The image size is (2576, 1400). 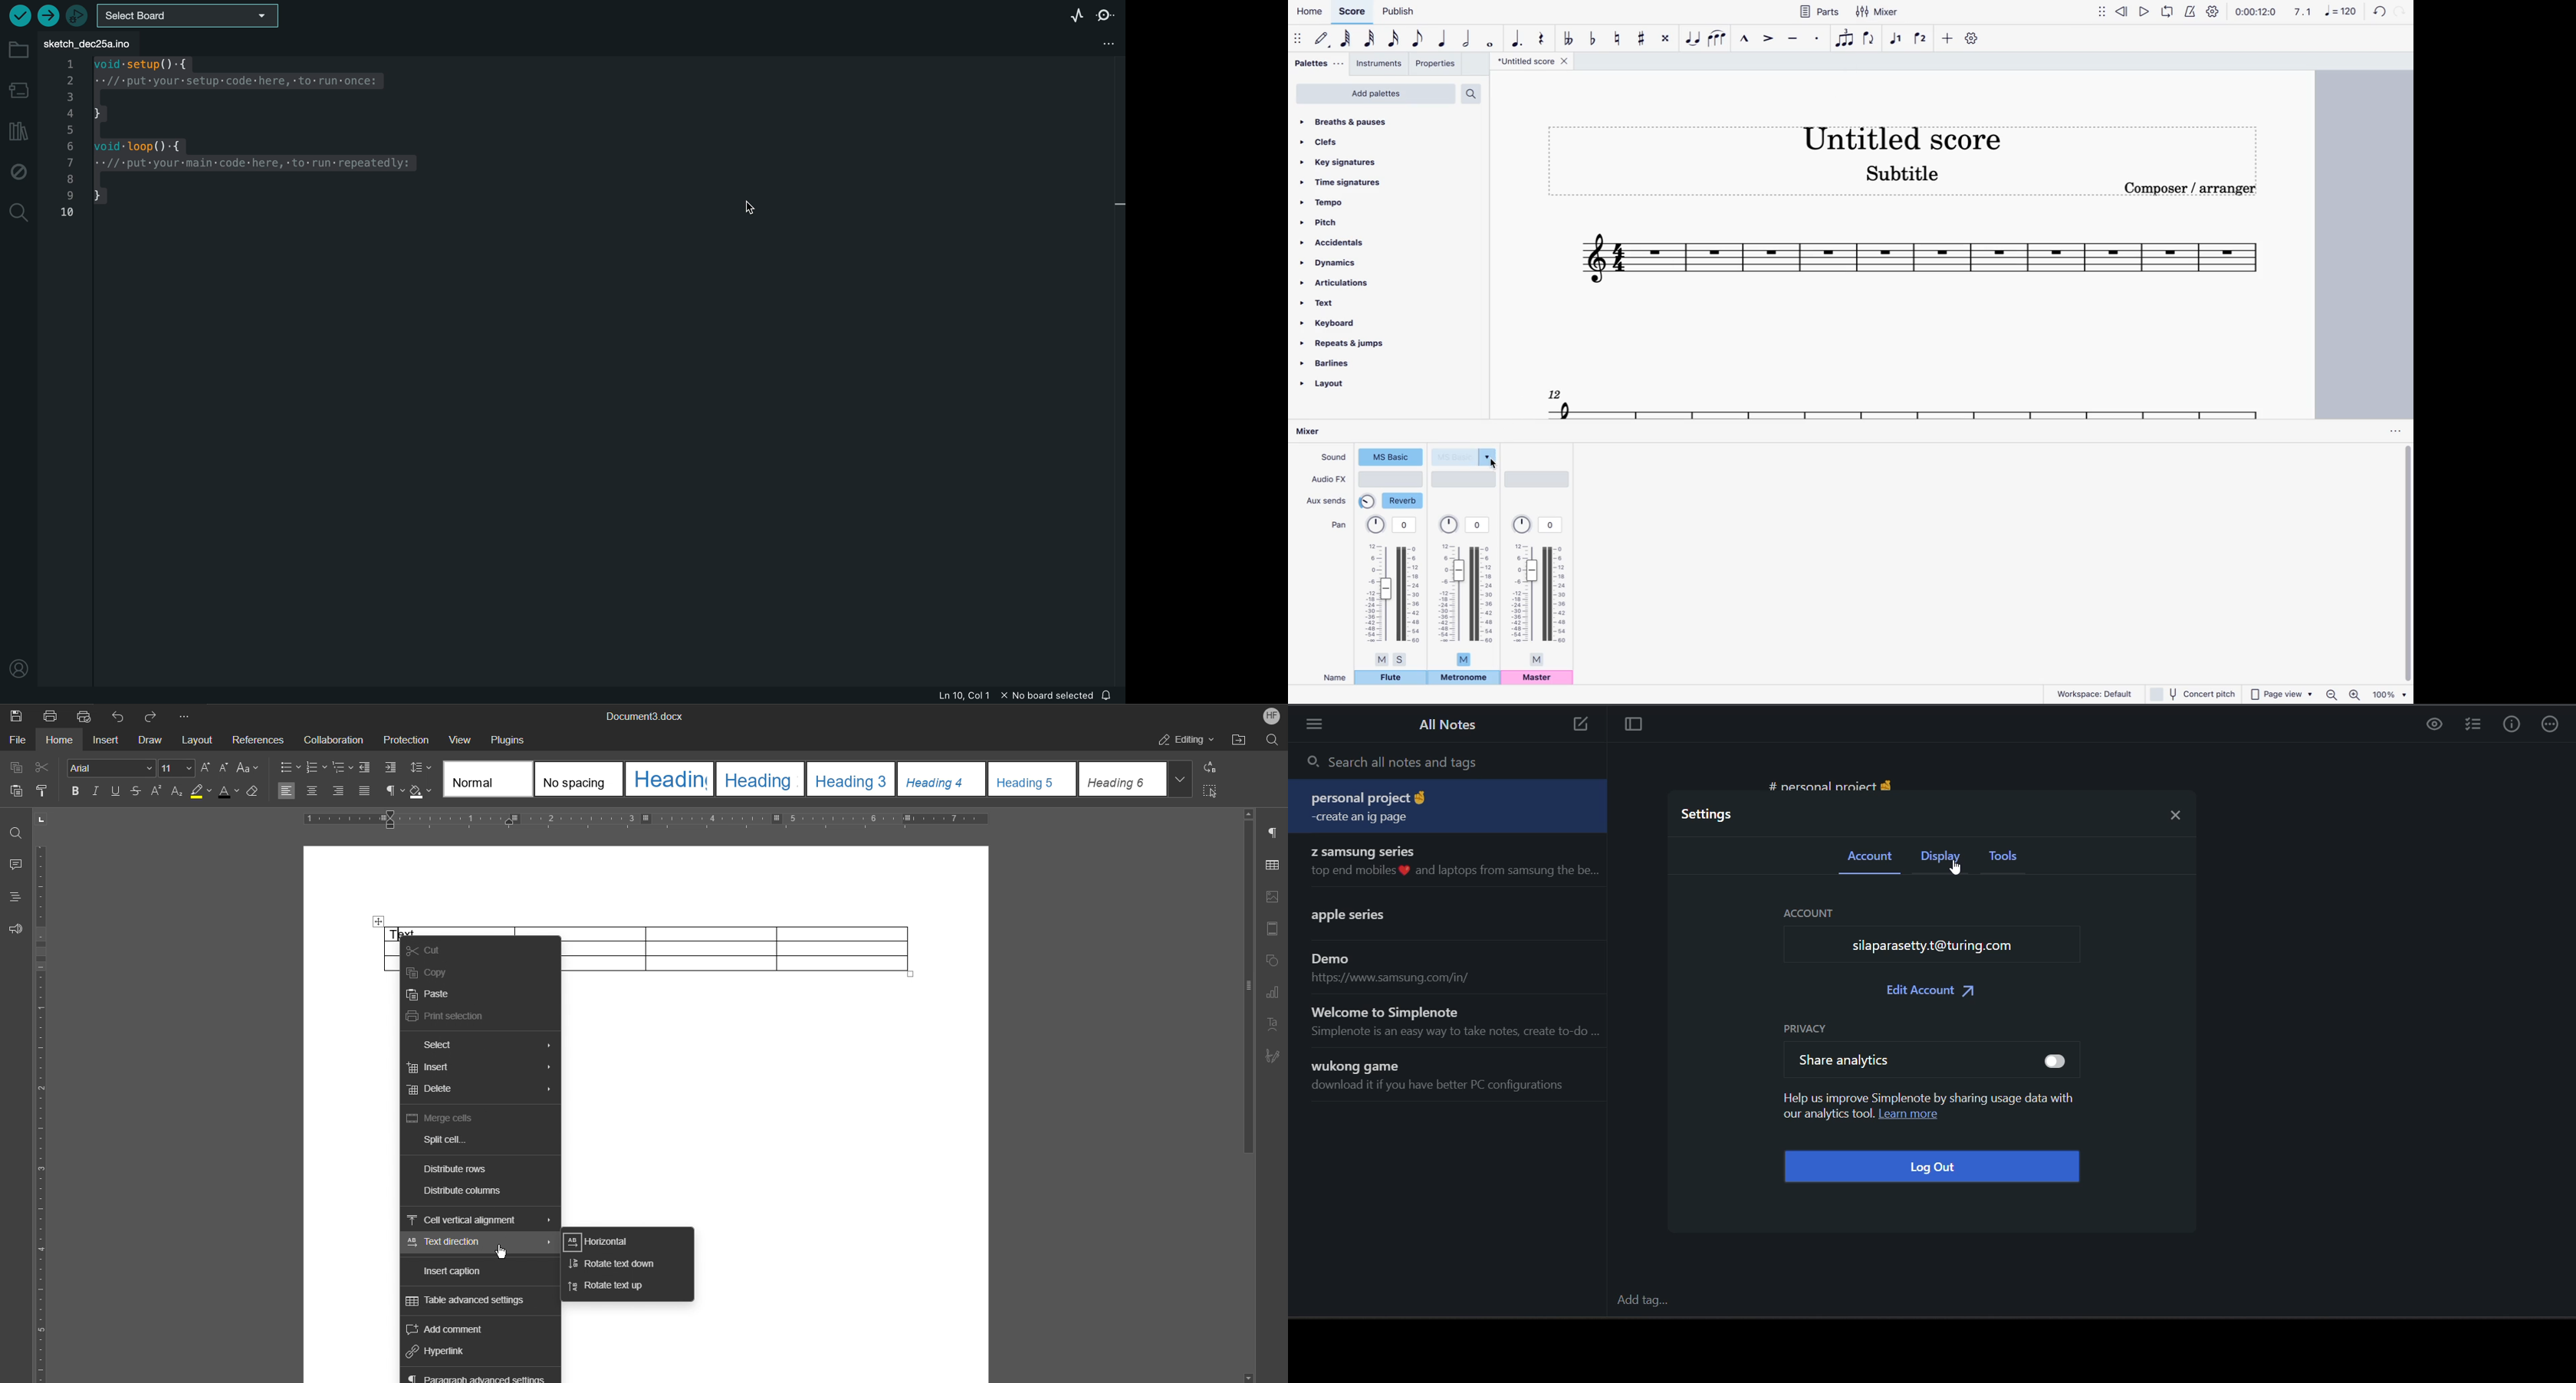 What do you see at coordinates (1871, 41) in the screenshot?
I see `flip direction` at bounding box center [1871, 41].